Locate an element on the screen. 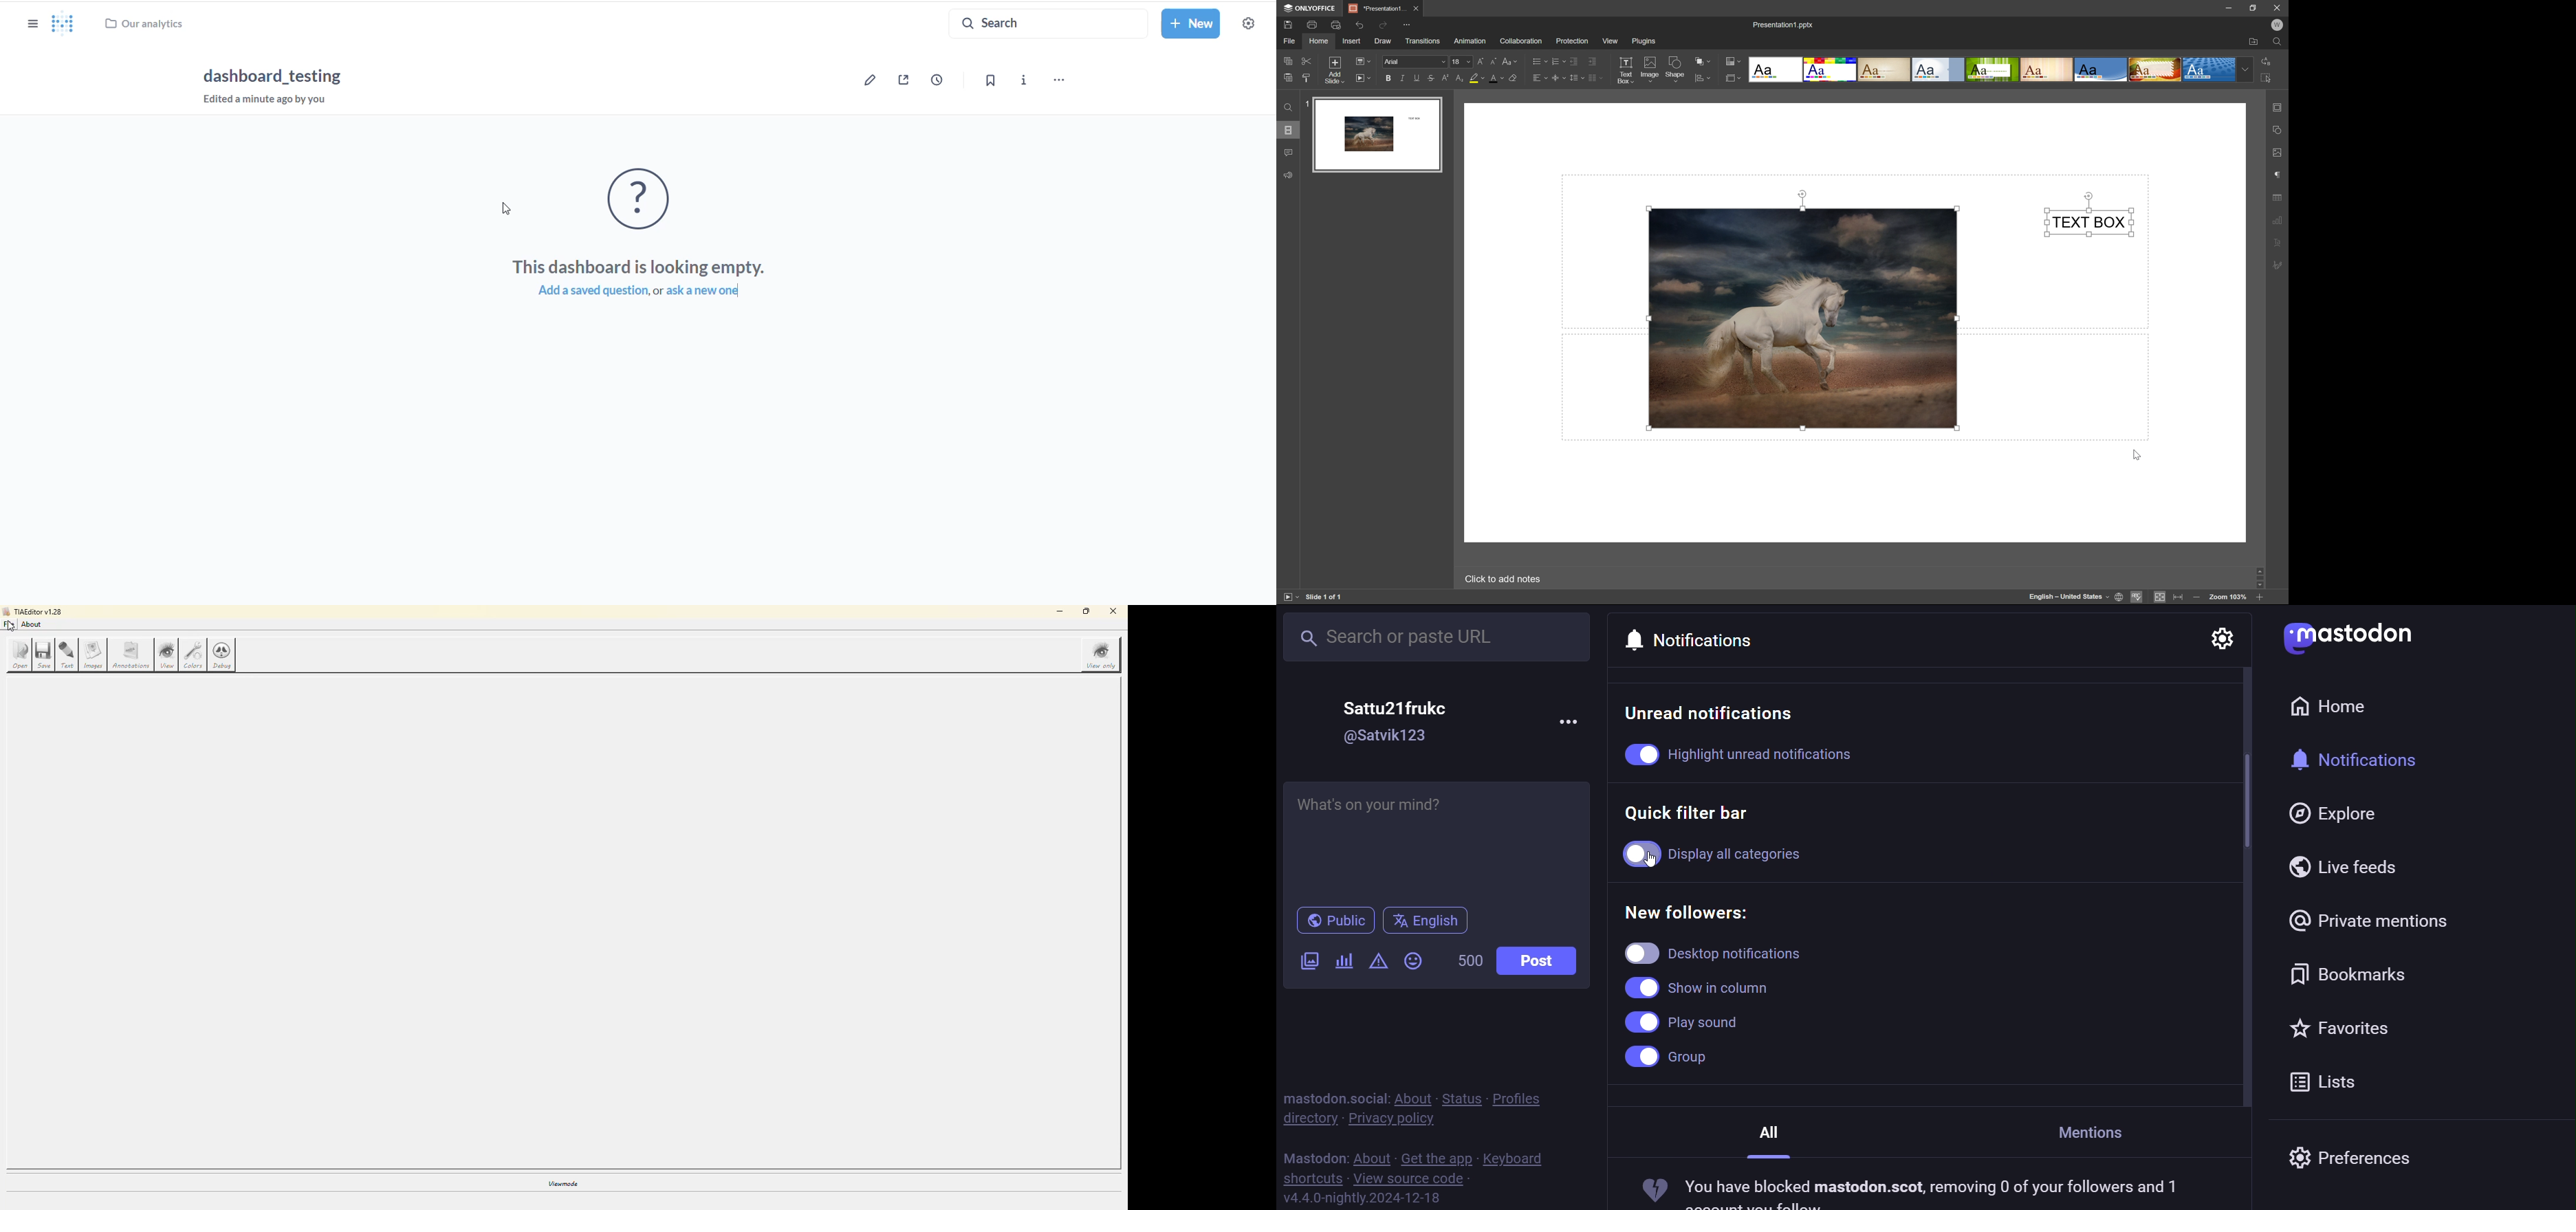 This screenshot has height=1232, width=2576. change color theme is located at coordinates (1735, 60).